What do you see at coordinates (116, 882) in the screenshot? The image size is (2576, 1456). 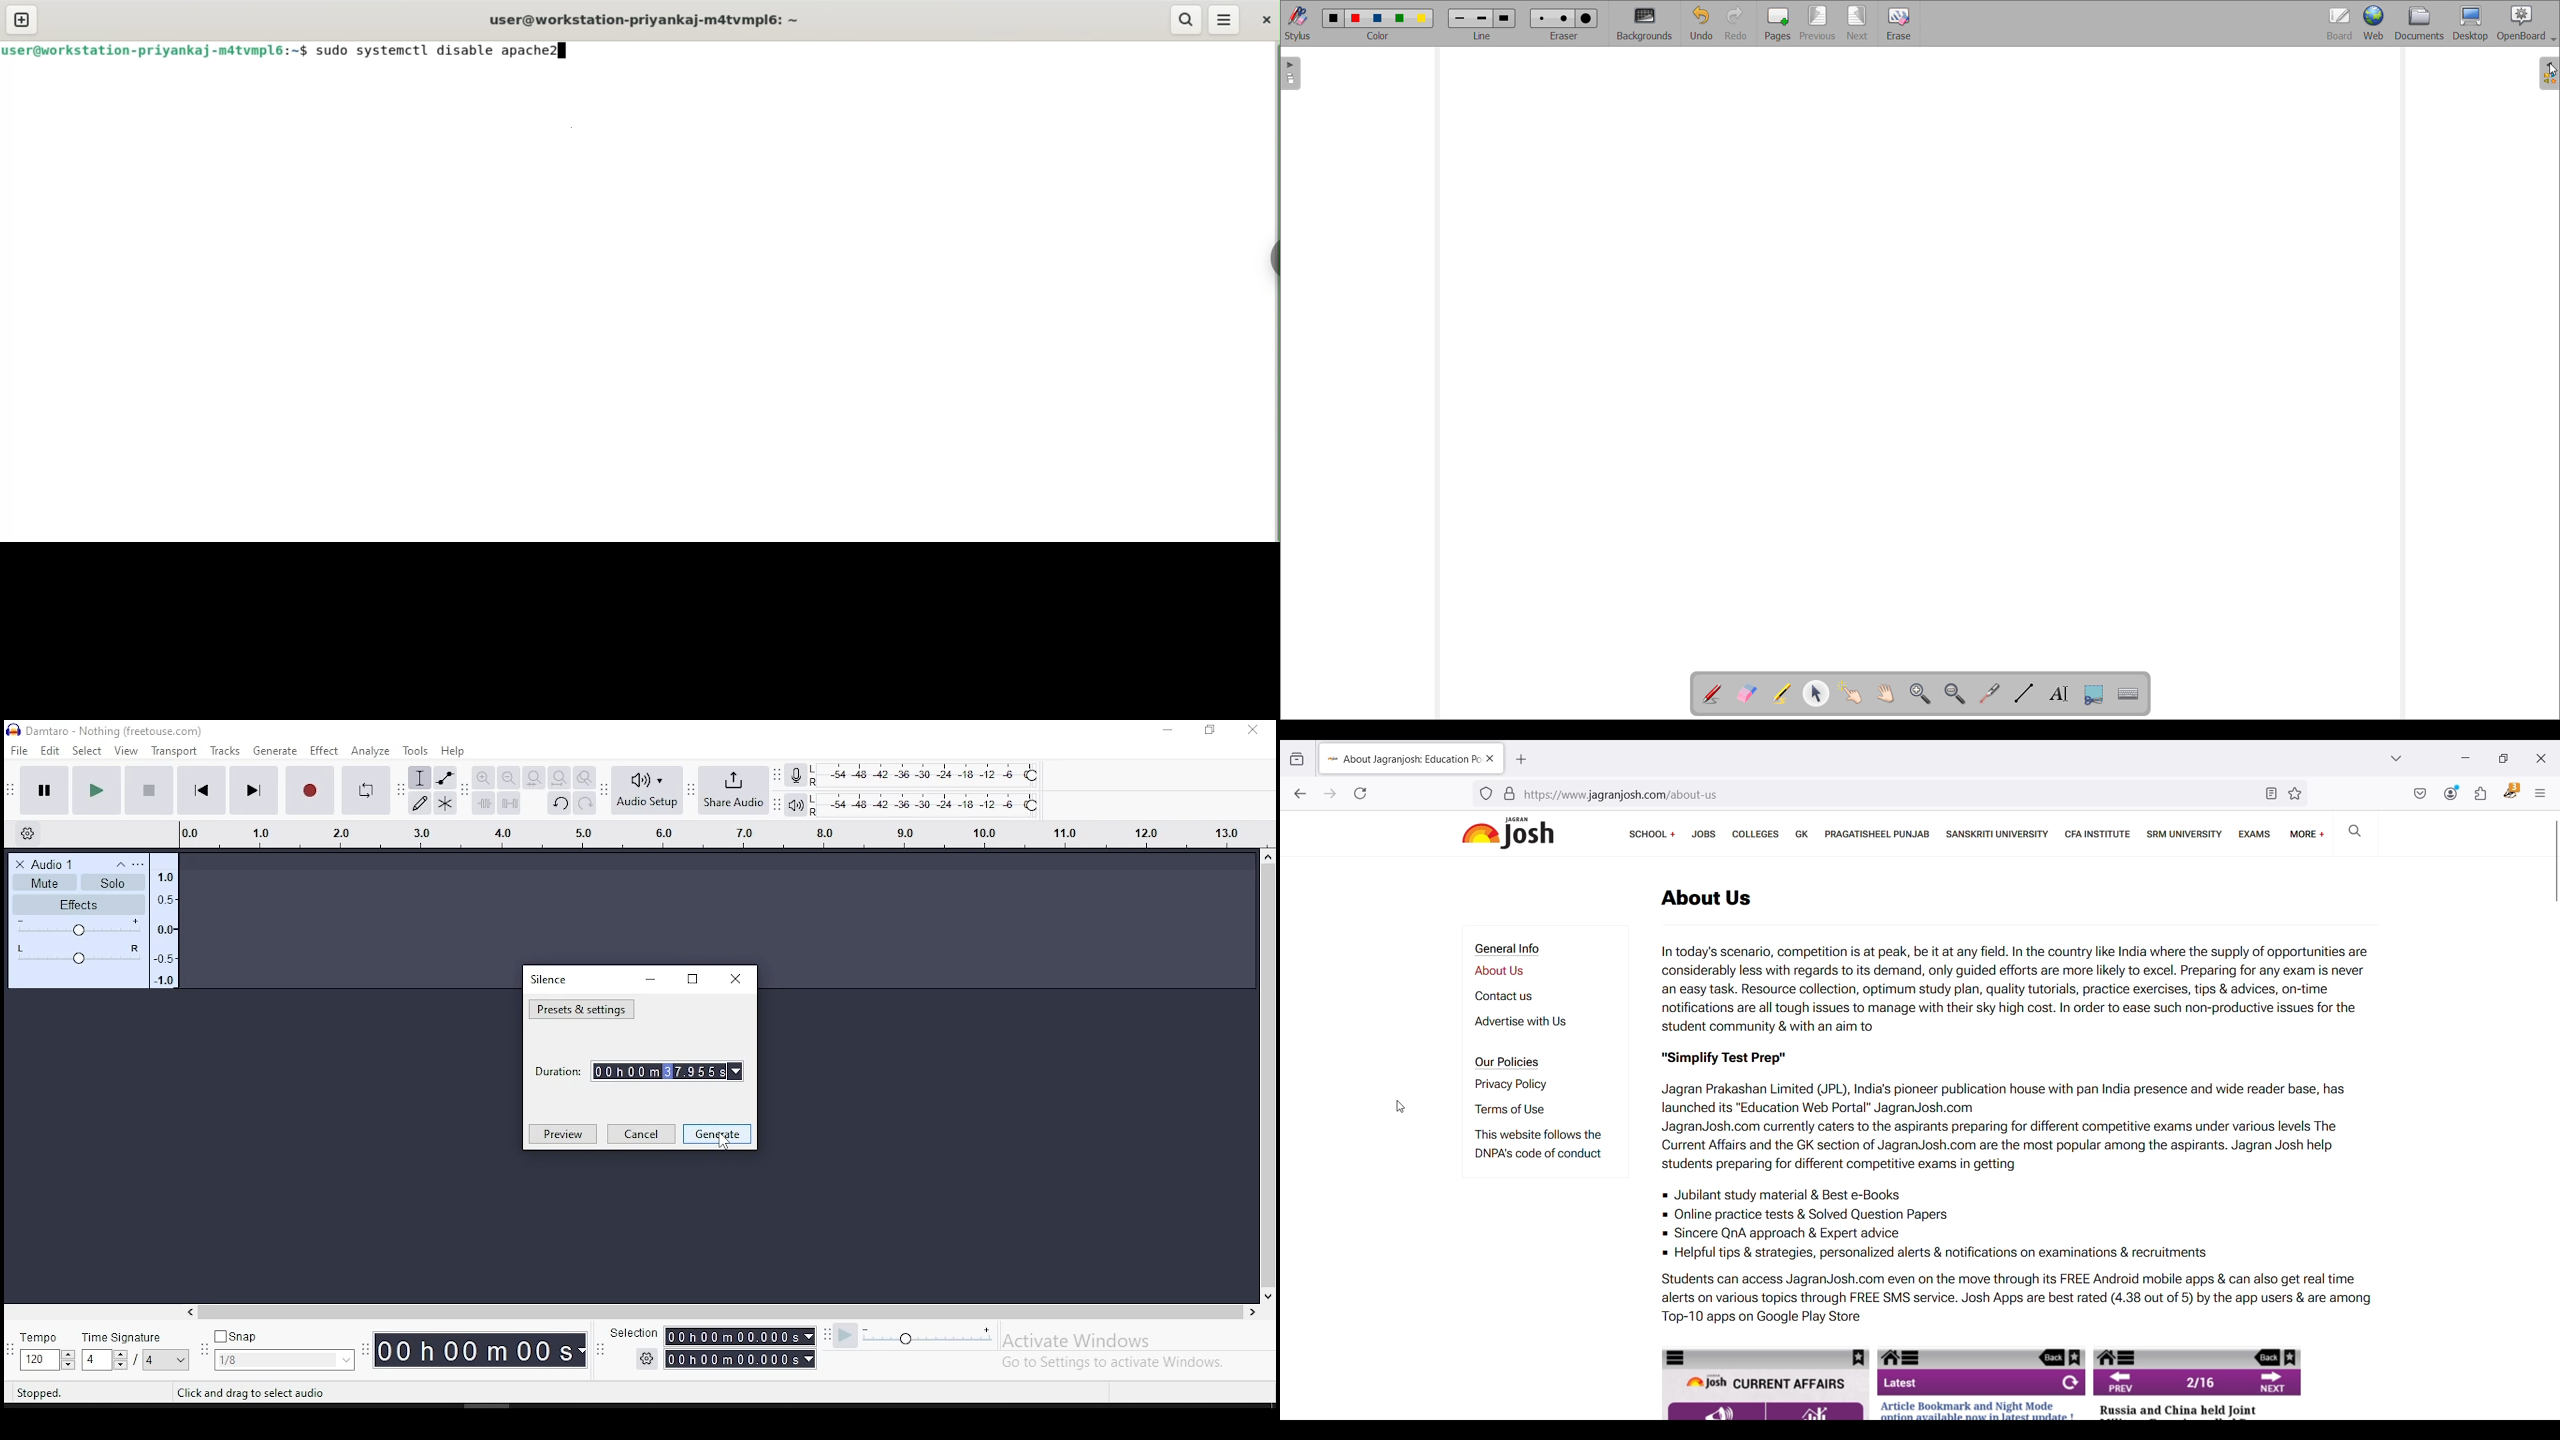 I see `Solo` at bounding box center [116, 882].